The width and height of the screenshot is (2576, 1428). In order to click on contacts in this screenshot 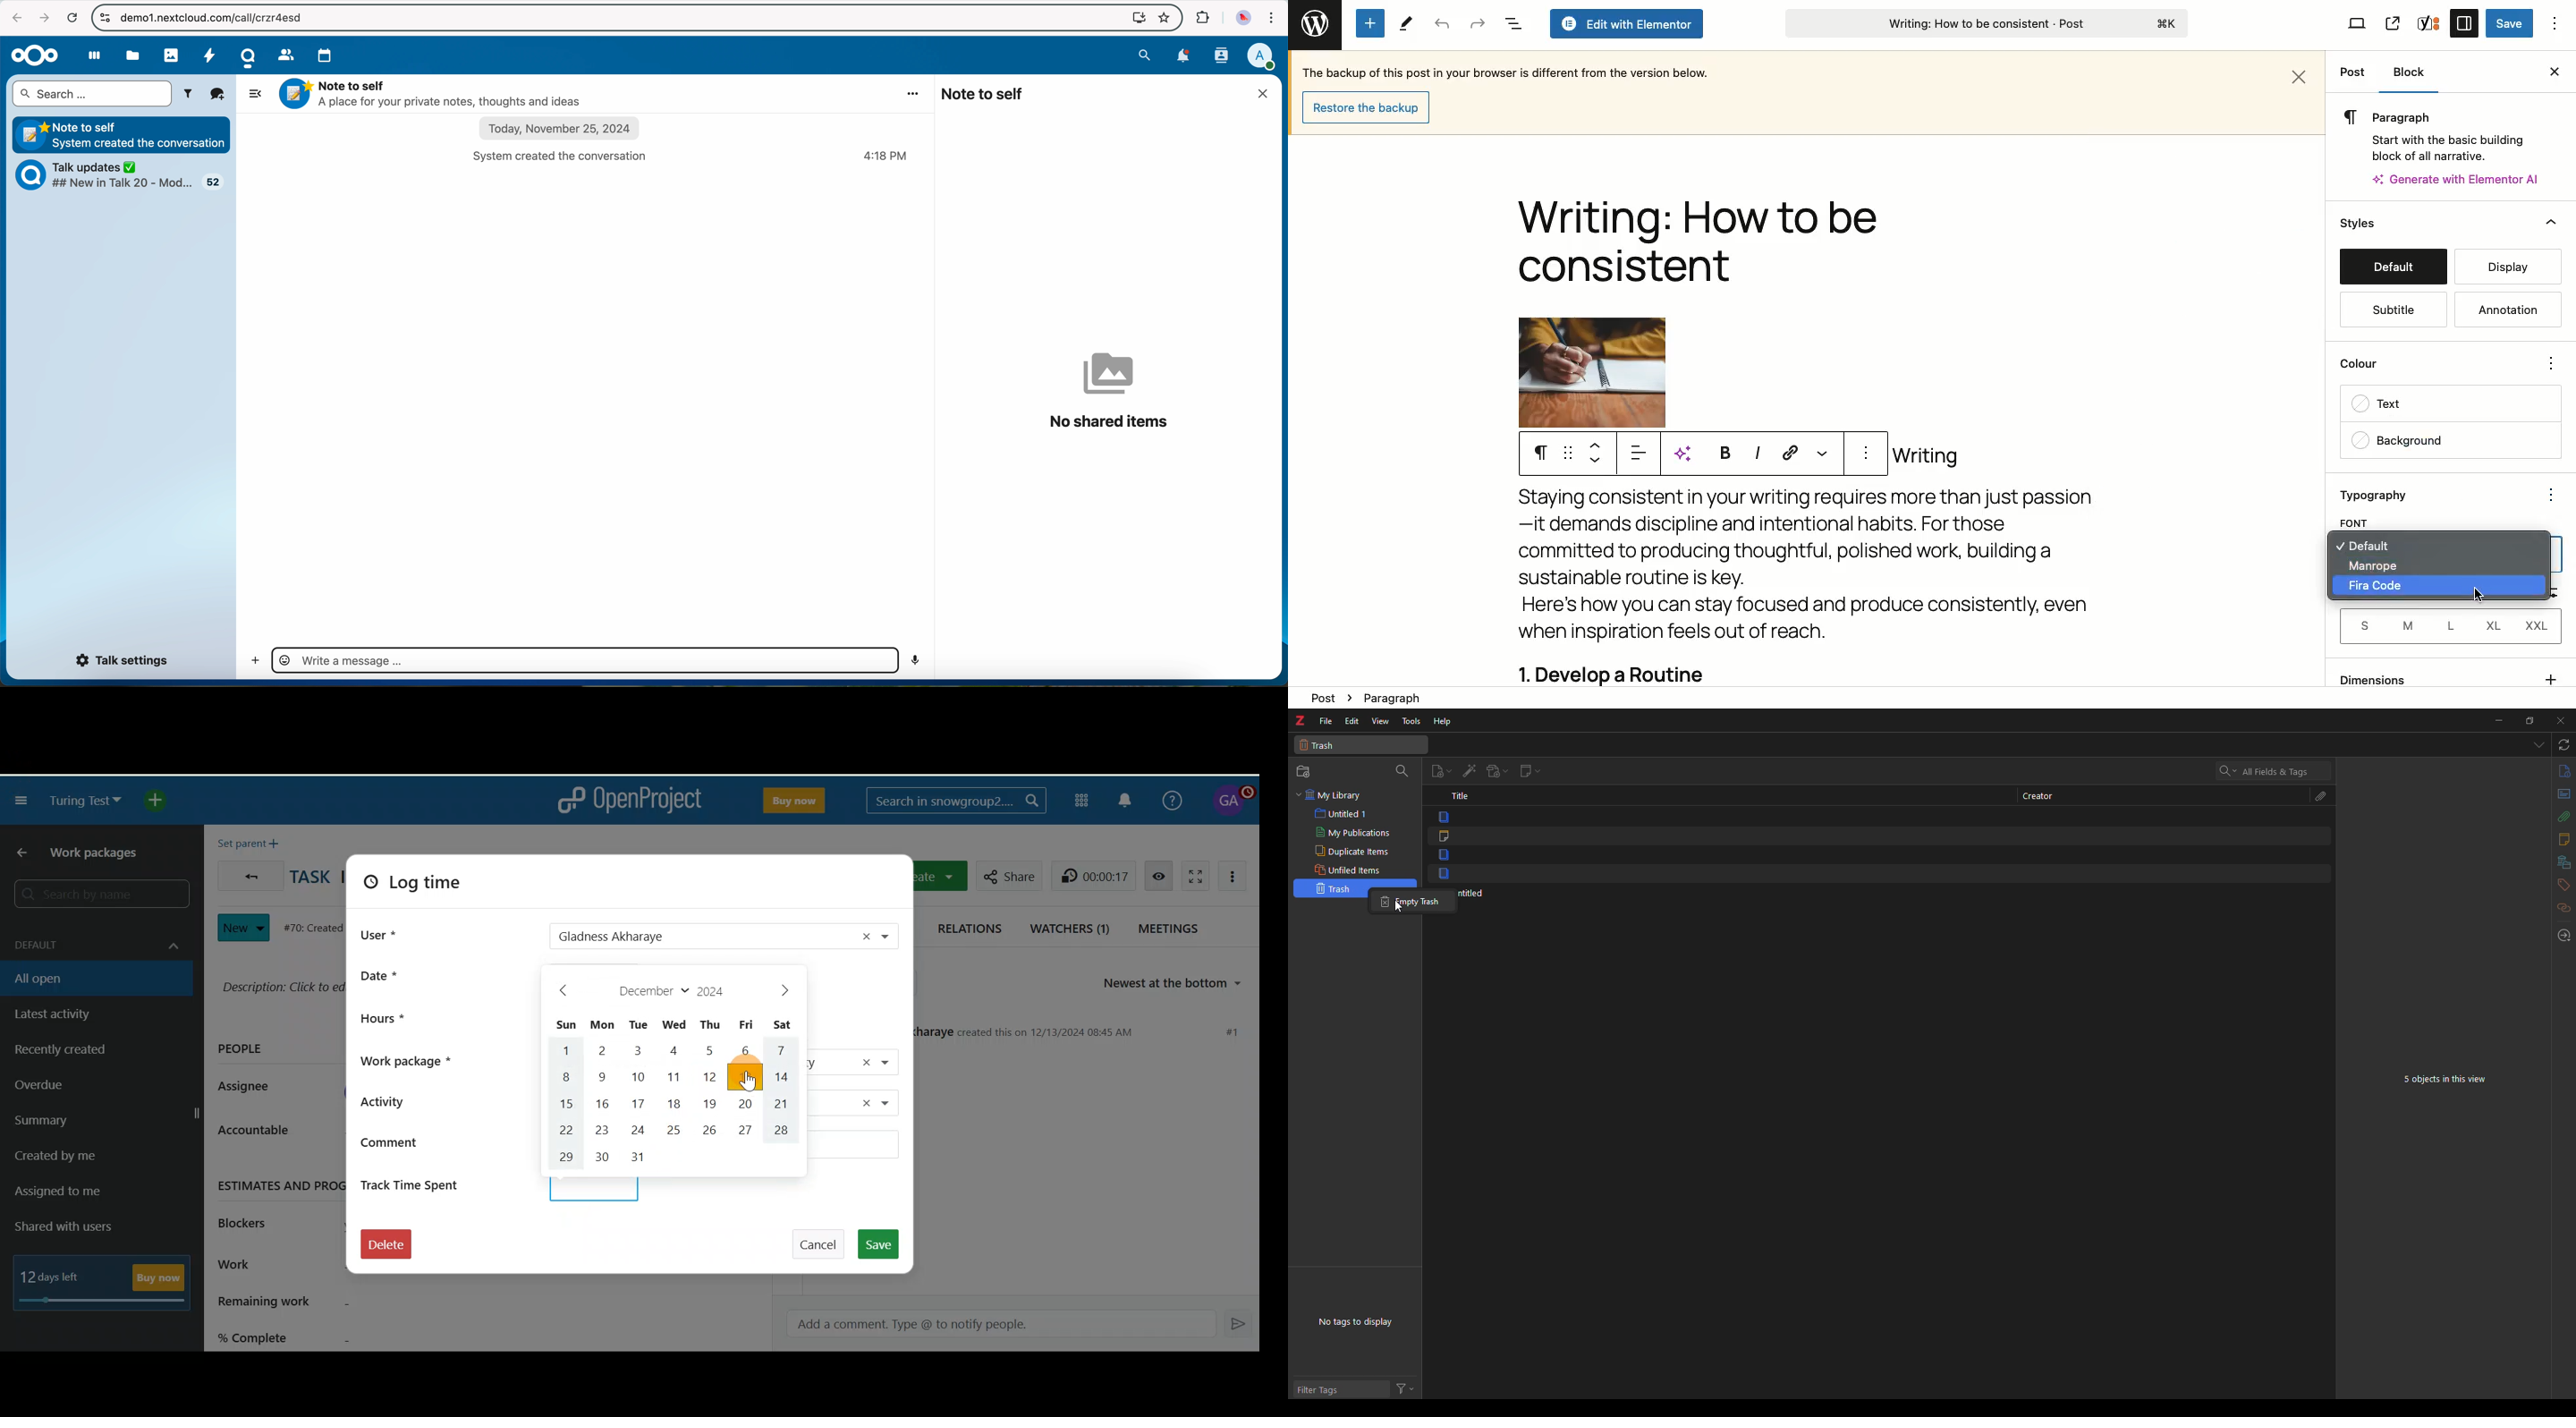, I will do `click(1222, 56)`.